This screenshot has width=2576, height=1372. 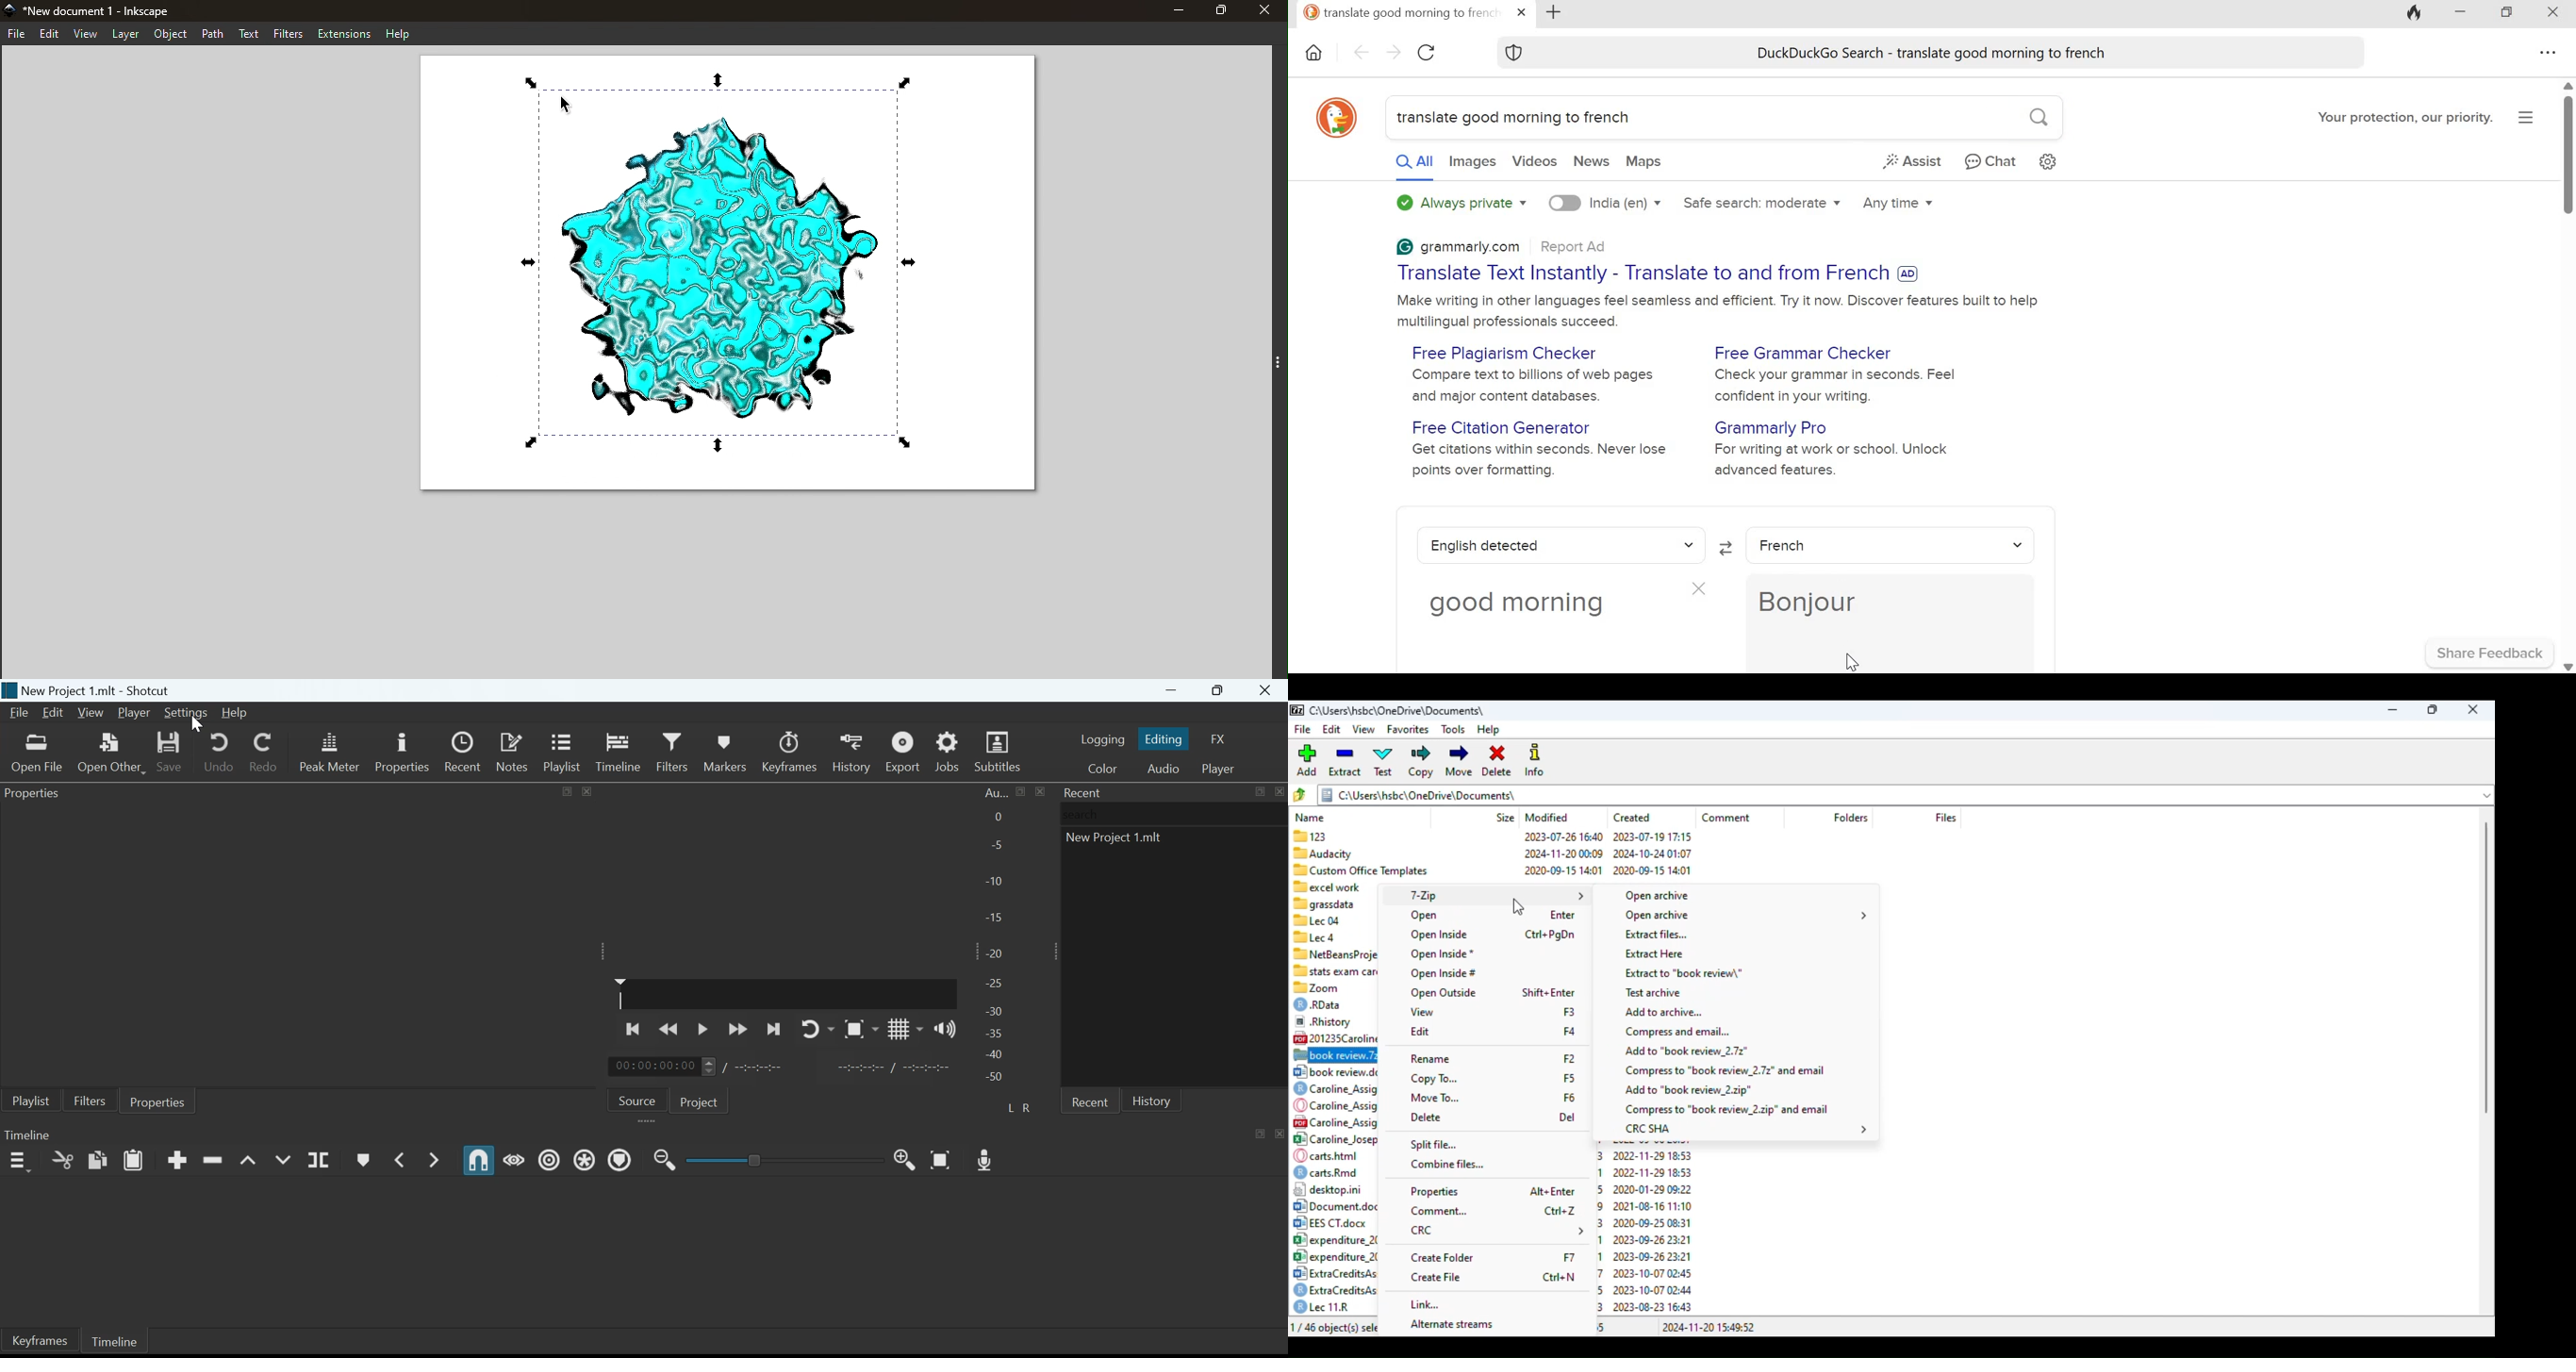 What do you see at coordinates (1506, 352) in the screenshot?
I see `Free Plagiarism Checker` at bounding box center [1506, 352].